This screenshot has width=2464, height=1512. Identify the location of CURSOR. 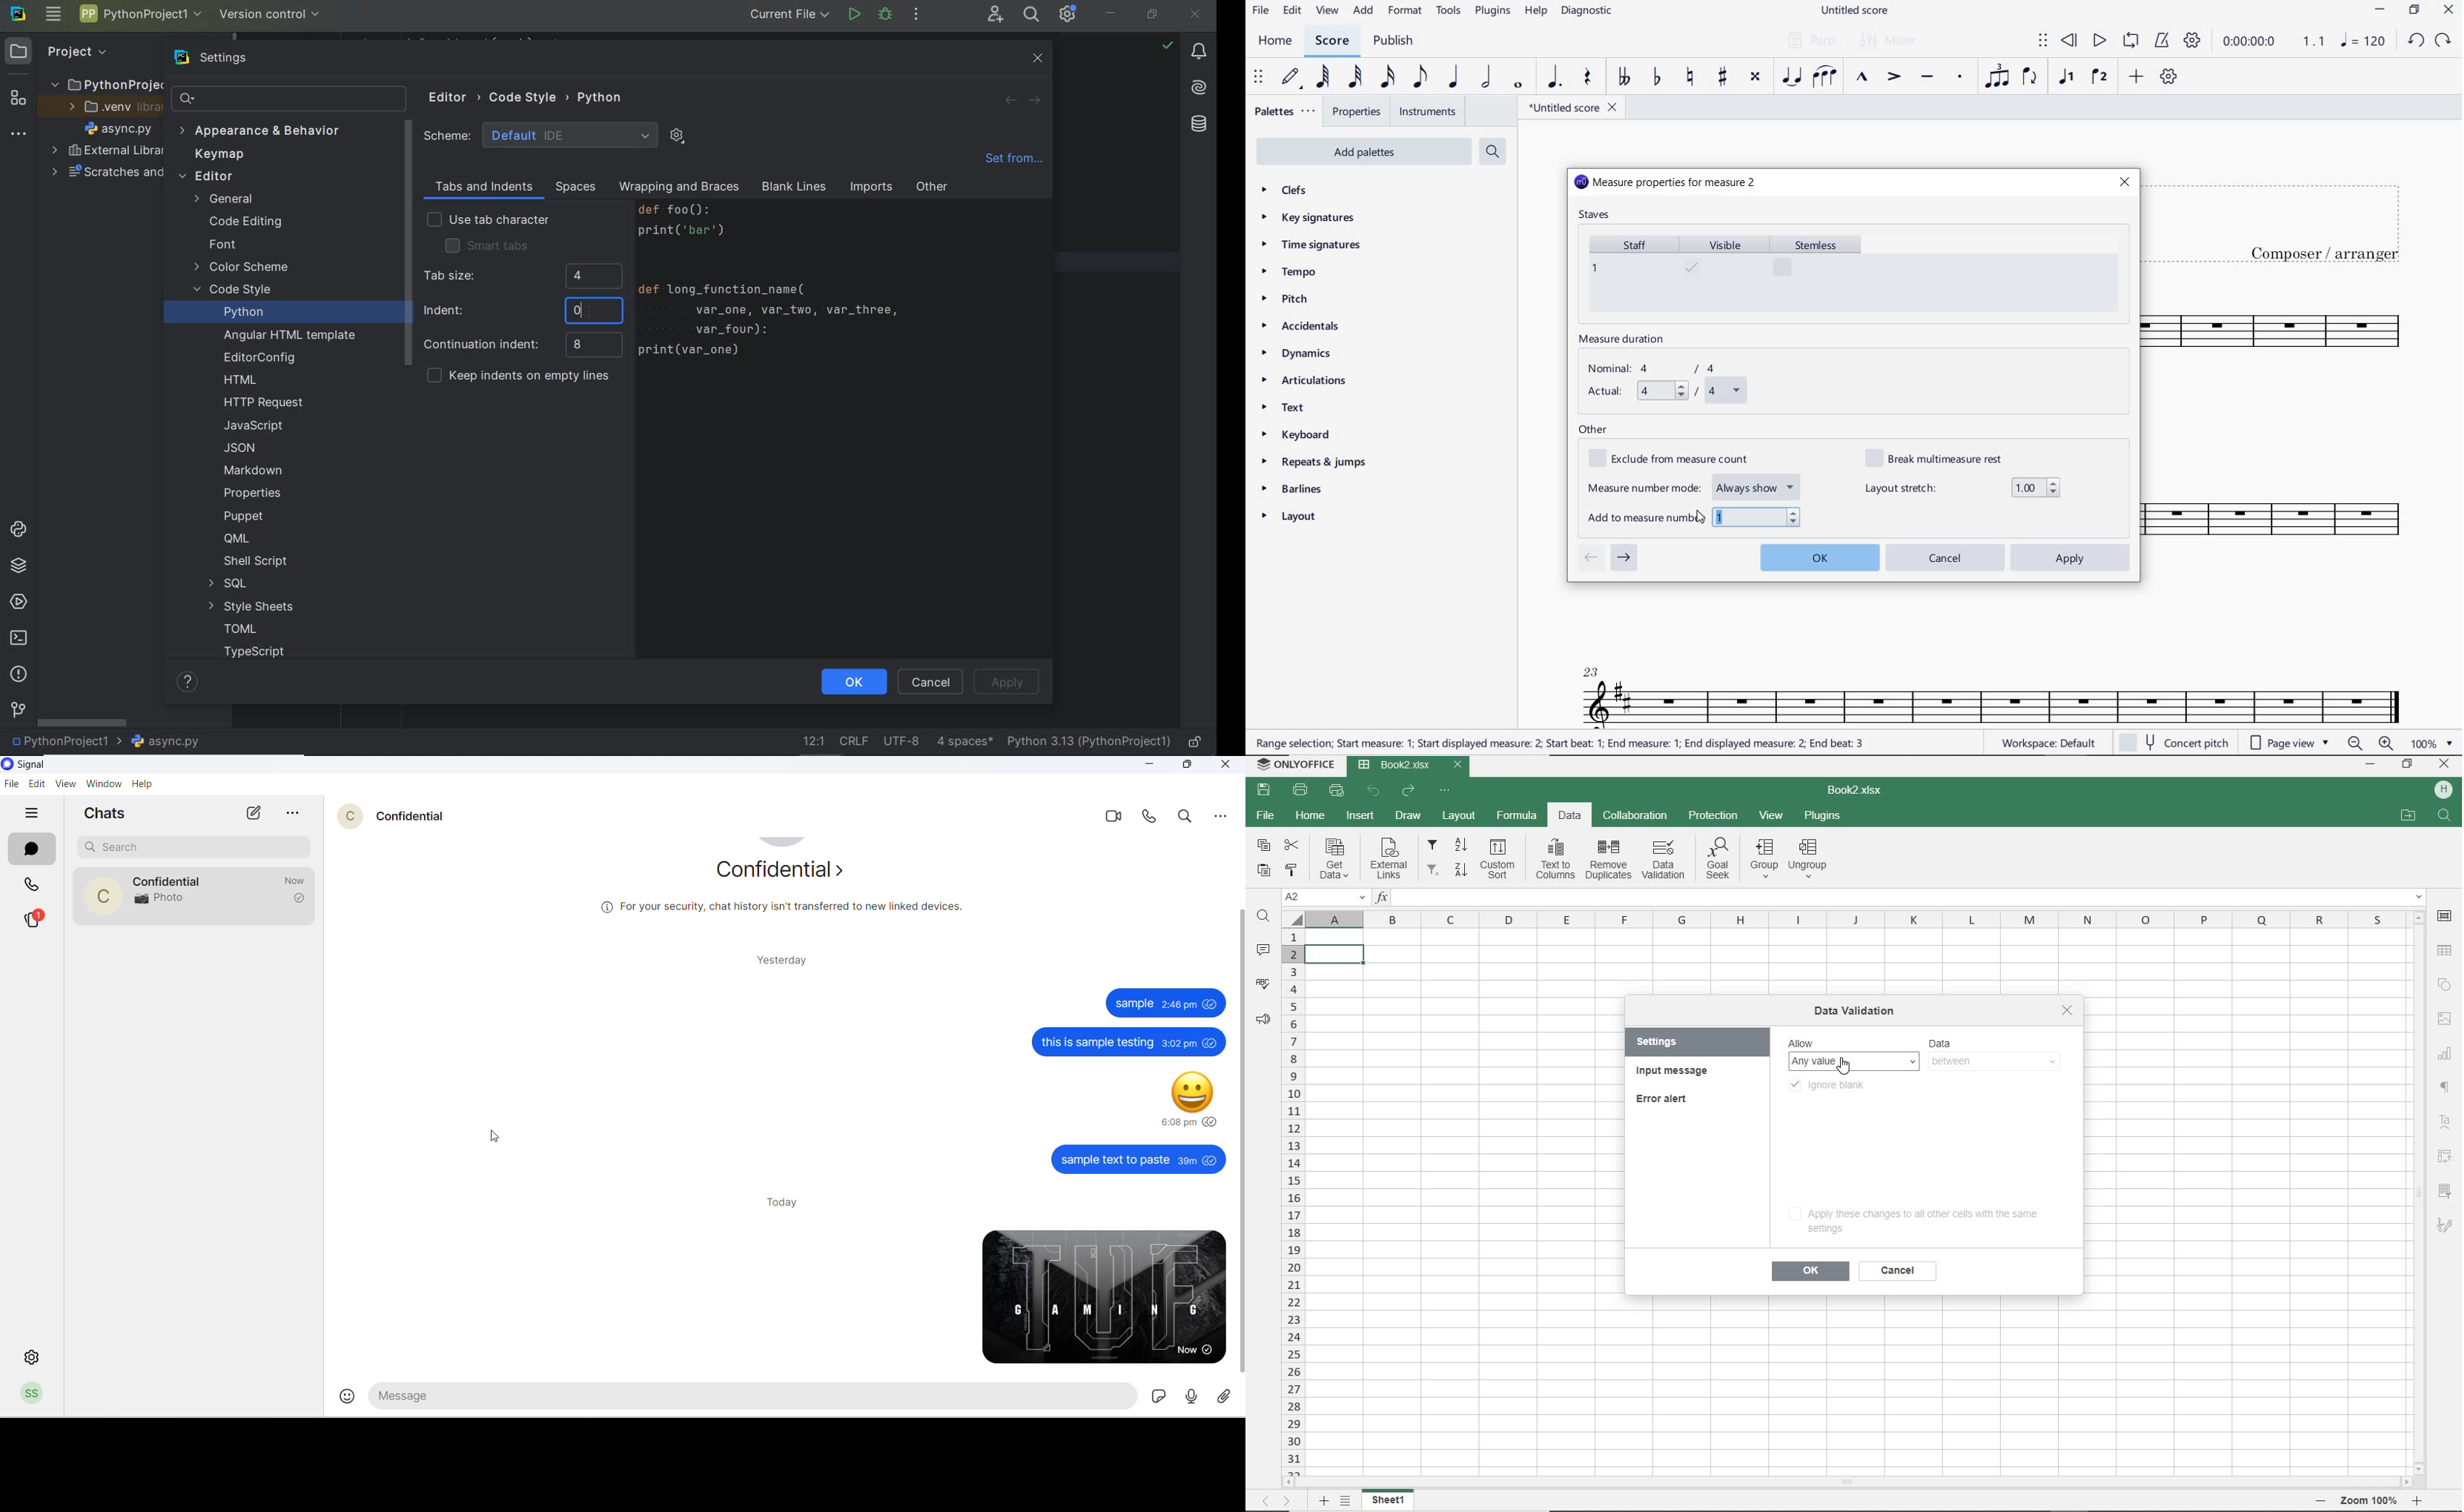
(1844, 1065).